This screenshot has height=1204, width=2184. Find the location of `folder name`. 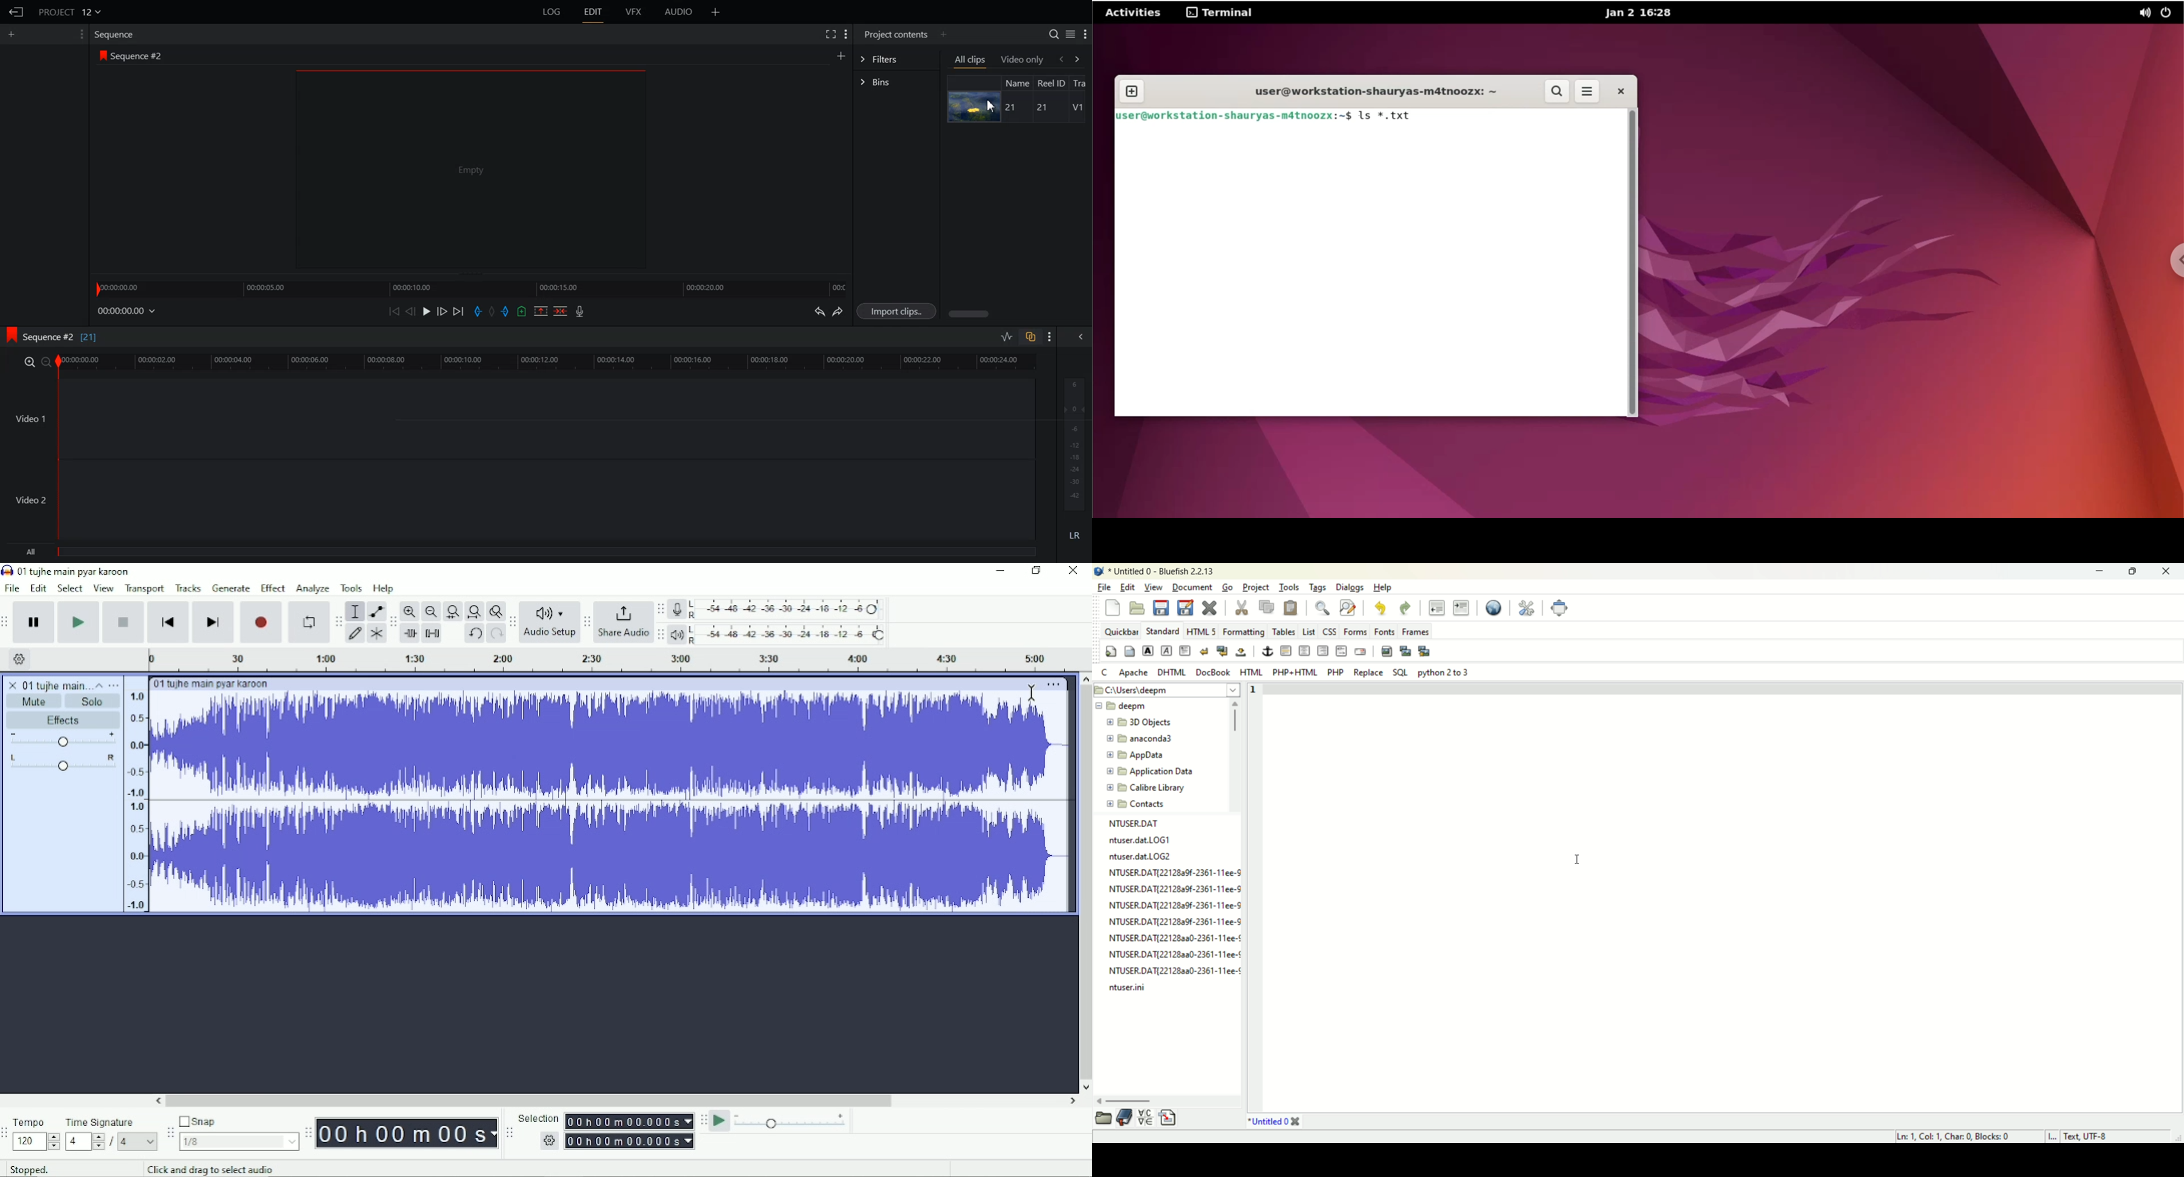

folder name is located at coordinates (1151, 771).